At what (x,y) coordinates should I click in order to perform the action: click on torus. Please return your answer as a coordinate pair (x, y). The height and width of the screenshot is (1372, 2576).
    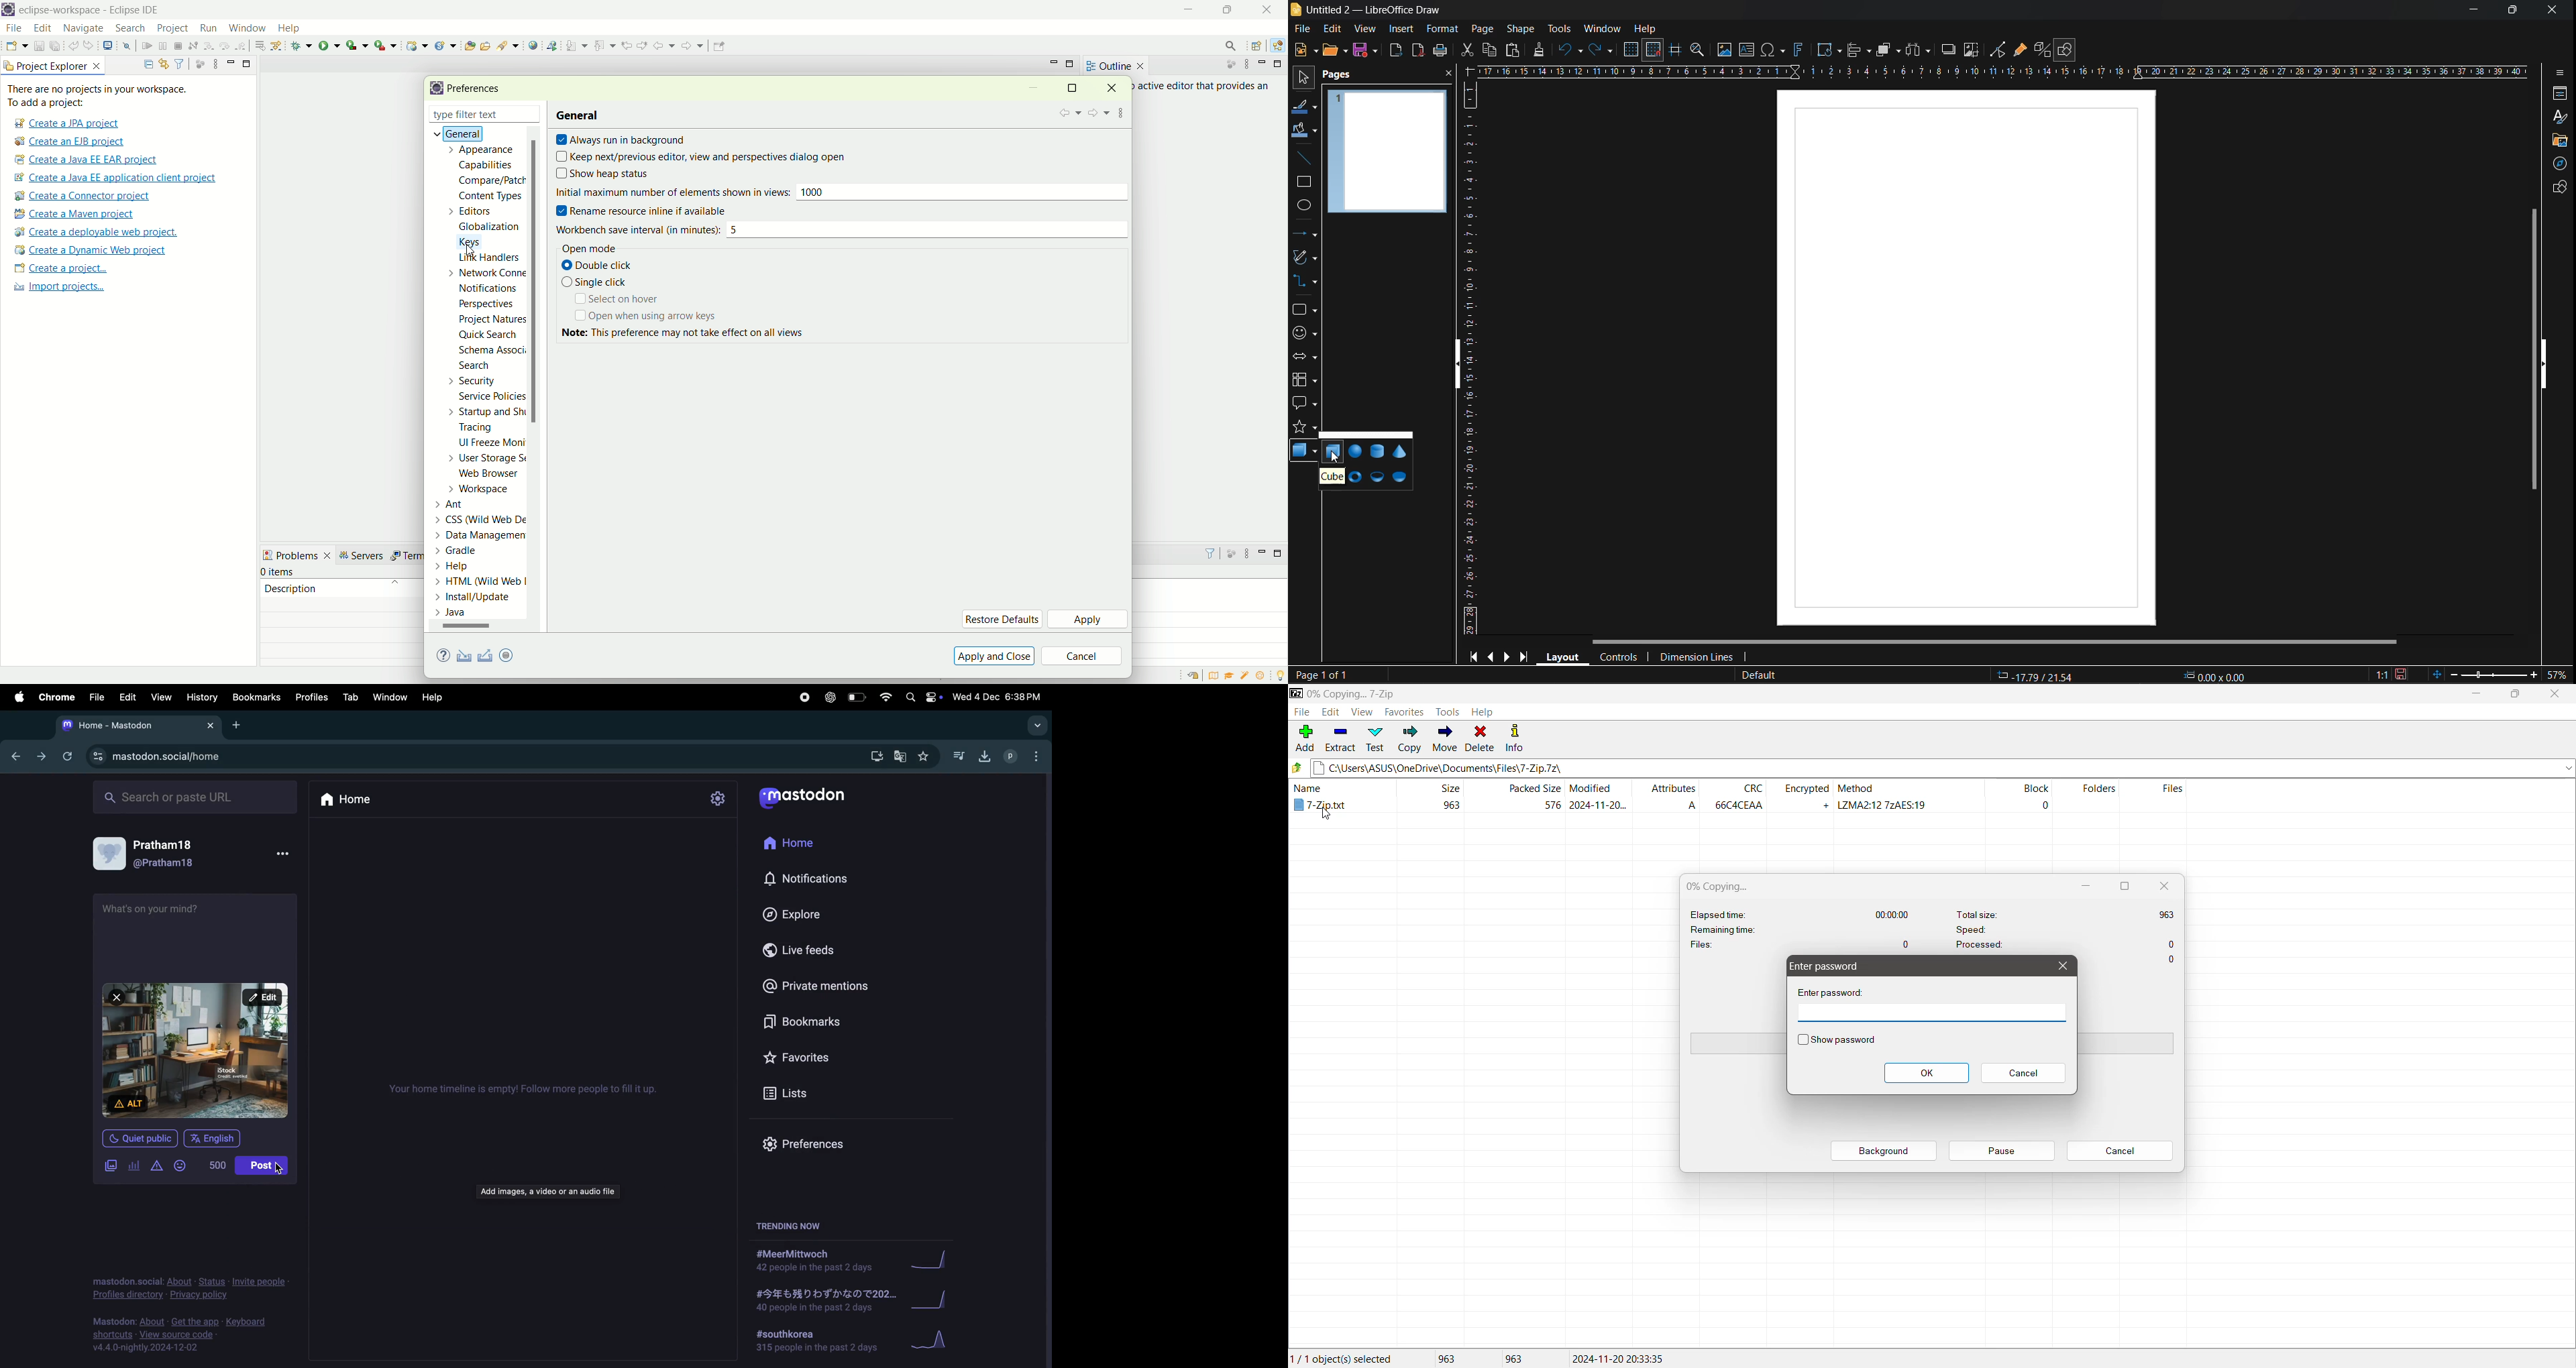
    Looking at the image, I should click on (1355, 477).